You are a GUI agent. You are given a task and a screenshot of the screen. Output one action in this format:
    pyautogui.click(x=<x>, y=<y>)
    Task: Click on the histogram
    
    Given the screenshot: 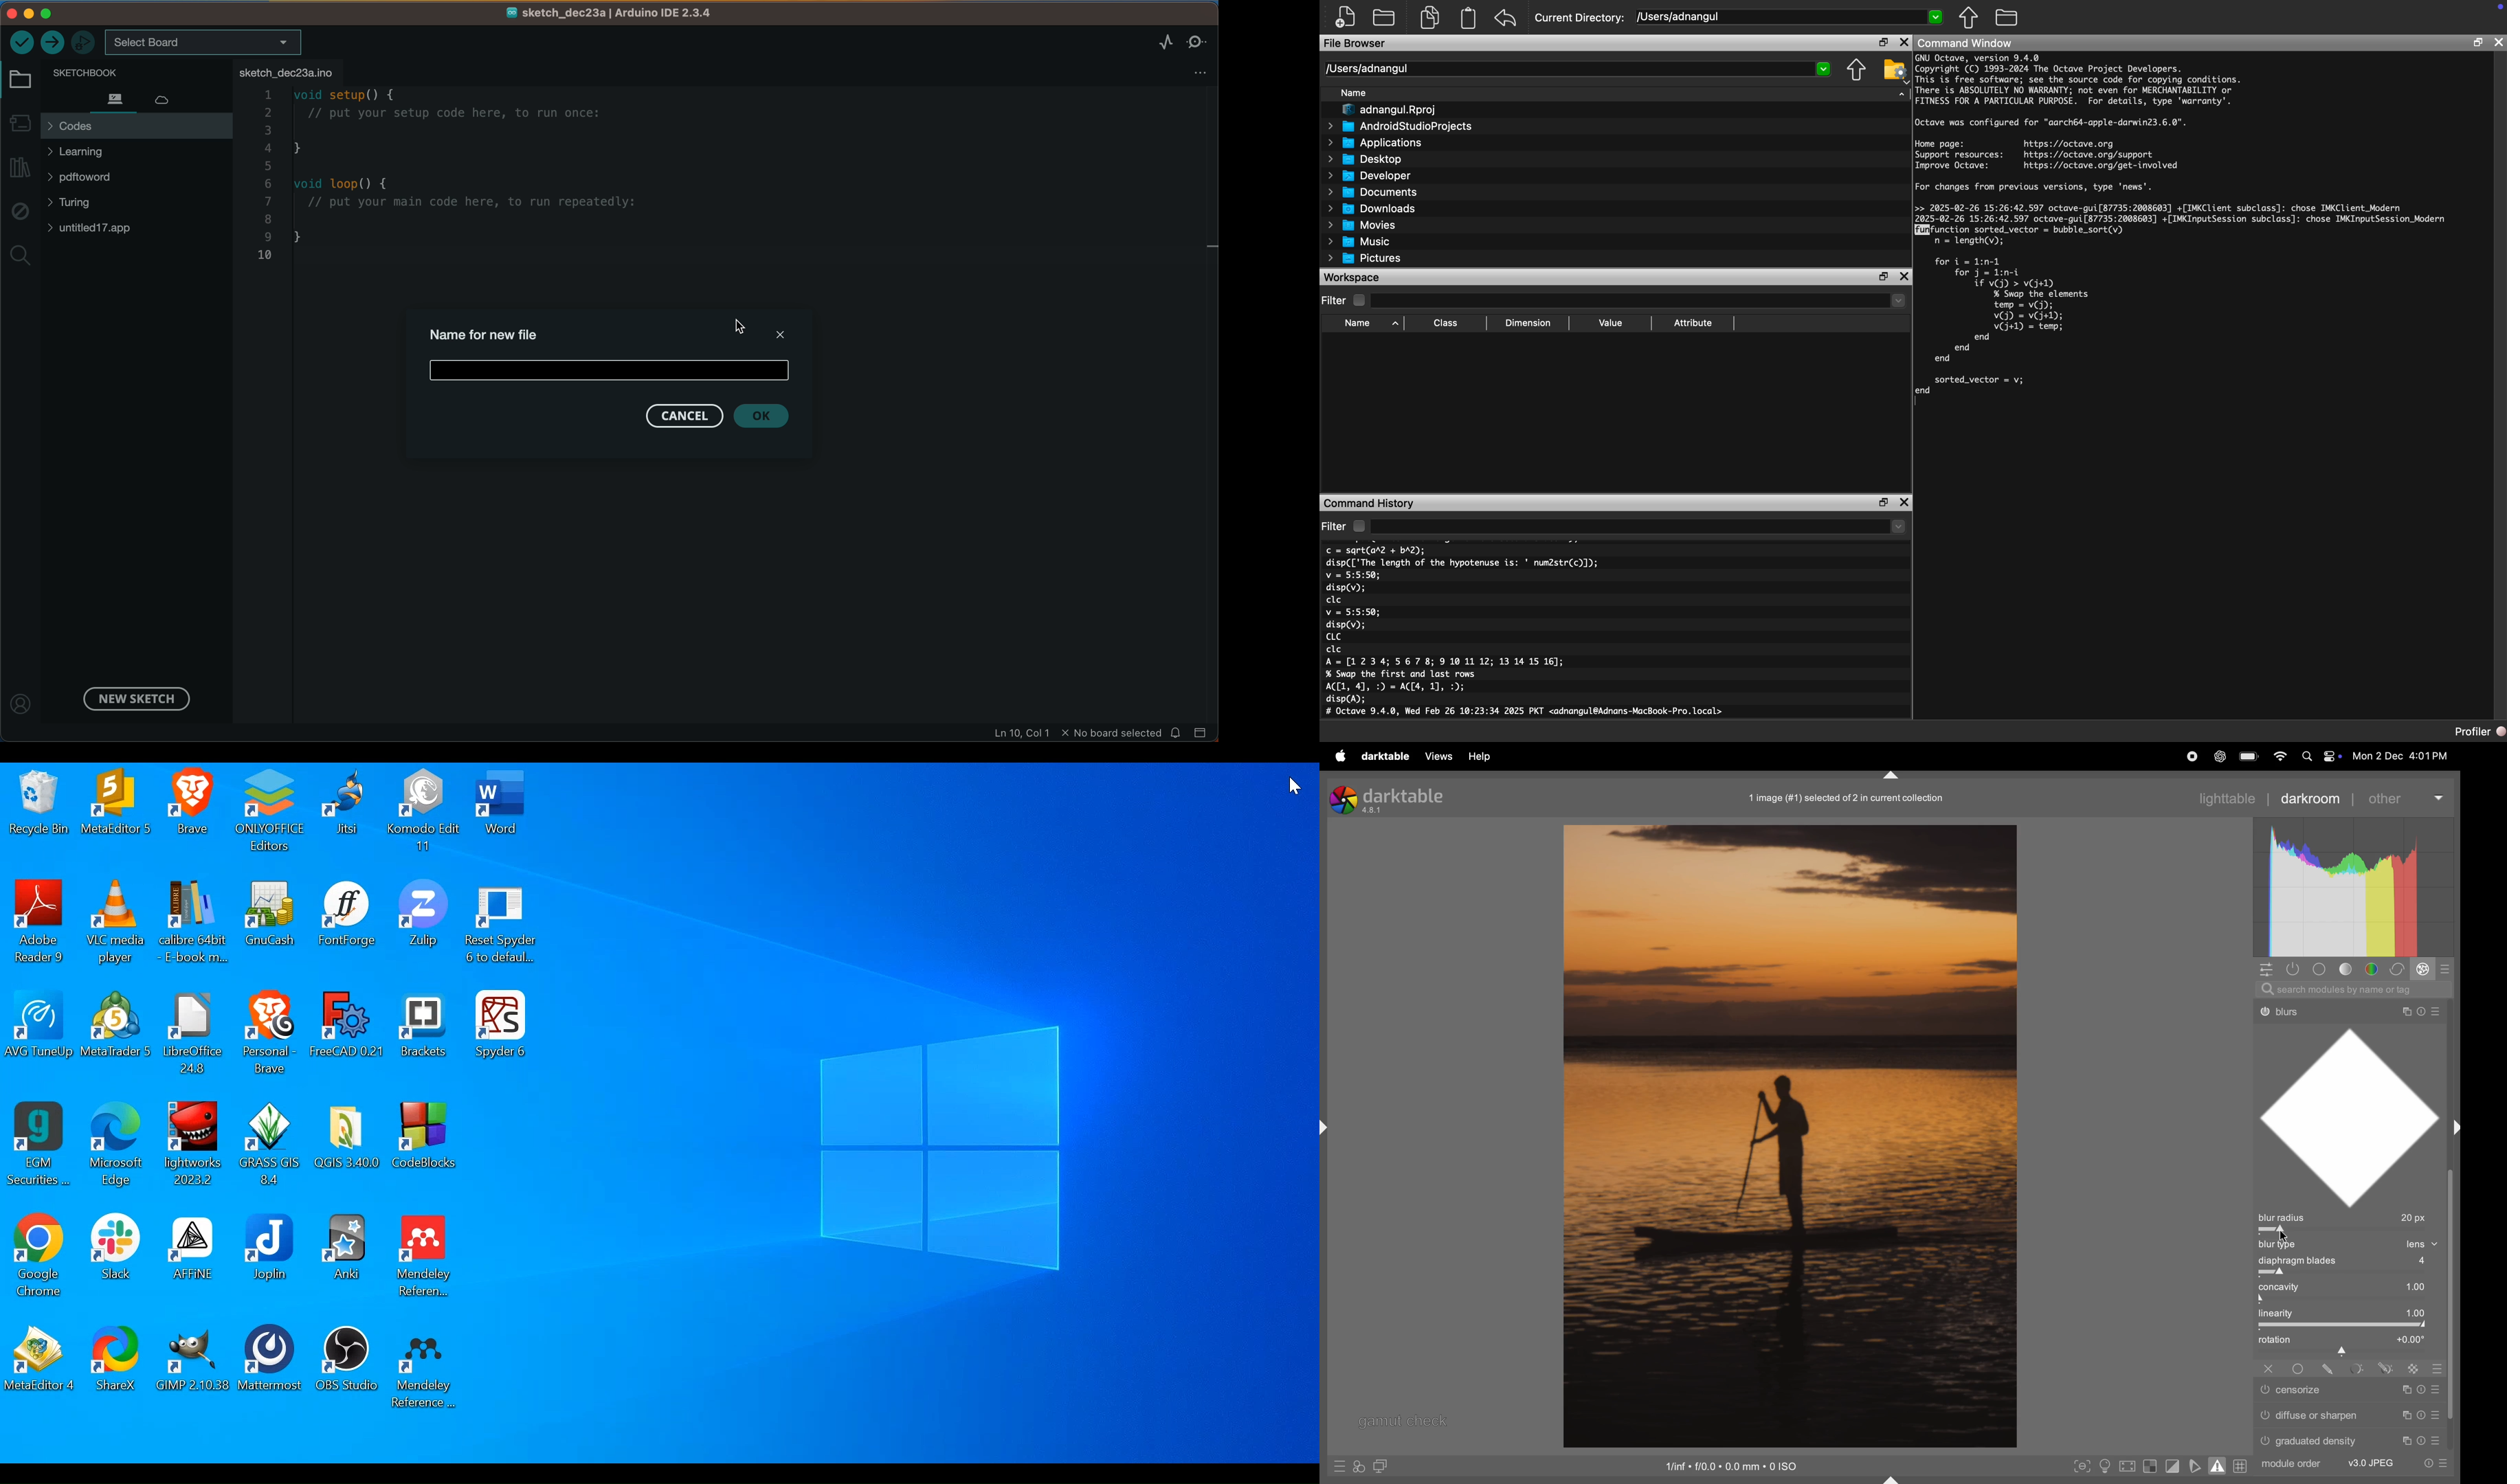 What is the action you would take?
    pyautogui.click(x=2352, y=888)
    